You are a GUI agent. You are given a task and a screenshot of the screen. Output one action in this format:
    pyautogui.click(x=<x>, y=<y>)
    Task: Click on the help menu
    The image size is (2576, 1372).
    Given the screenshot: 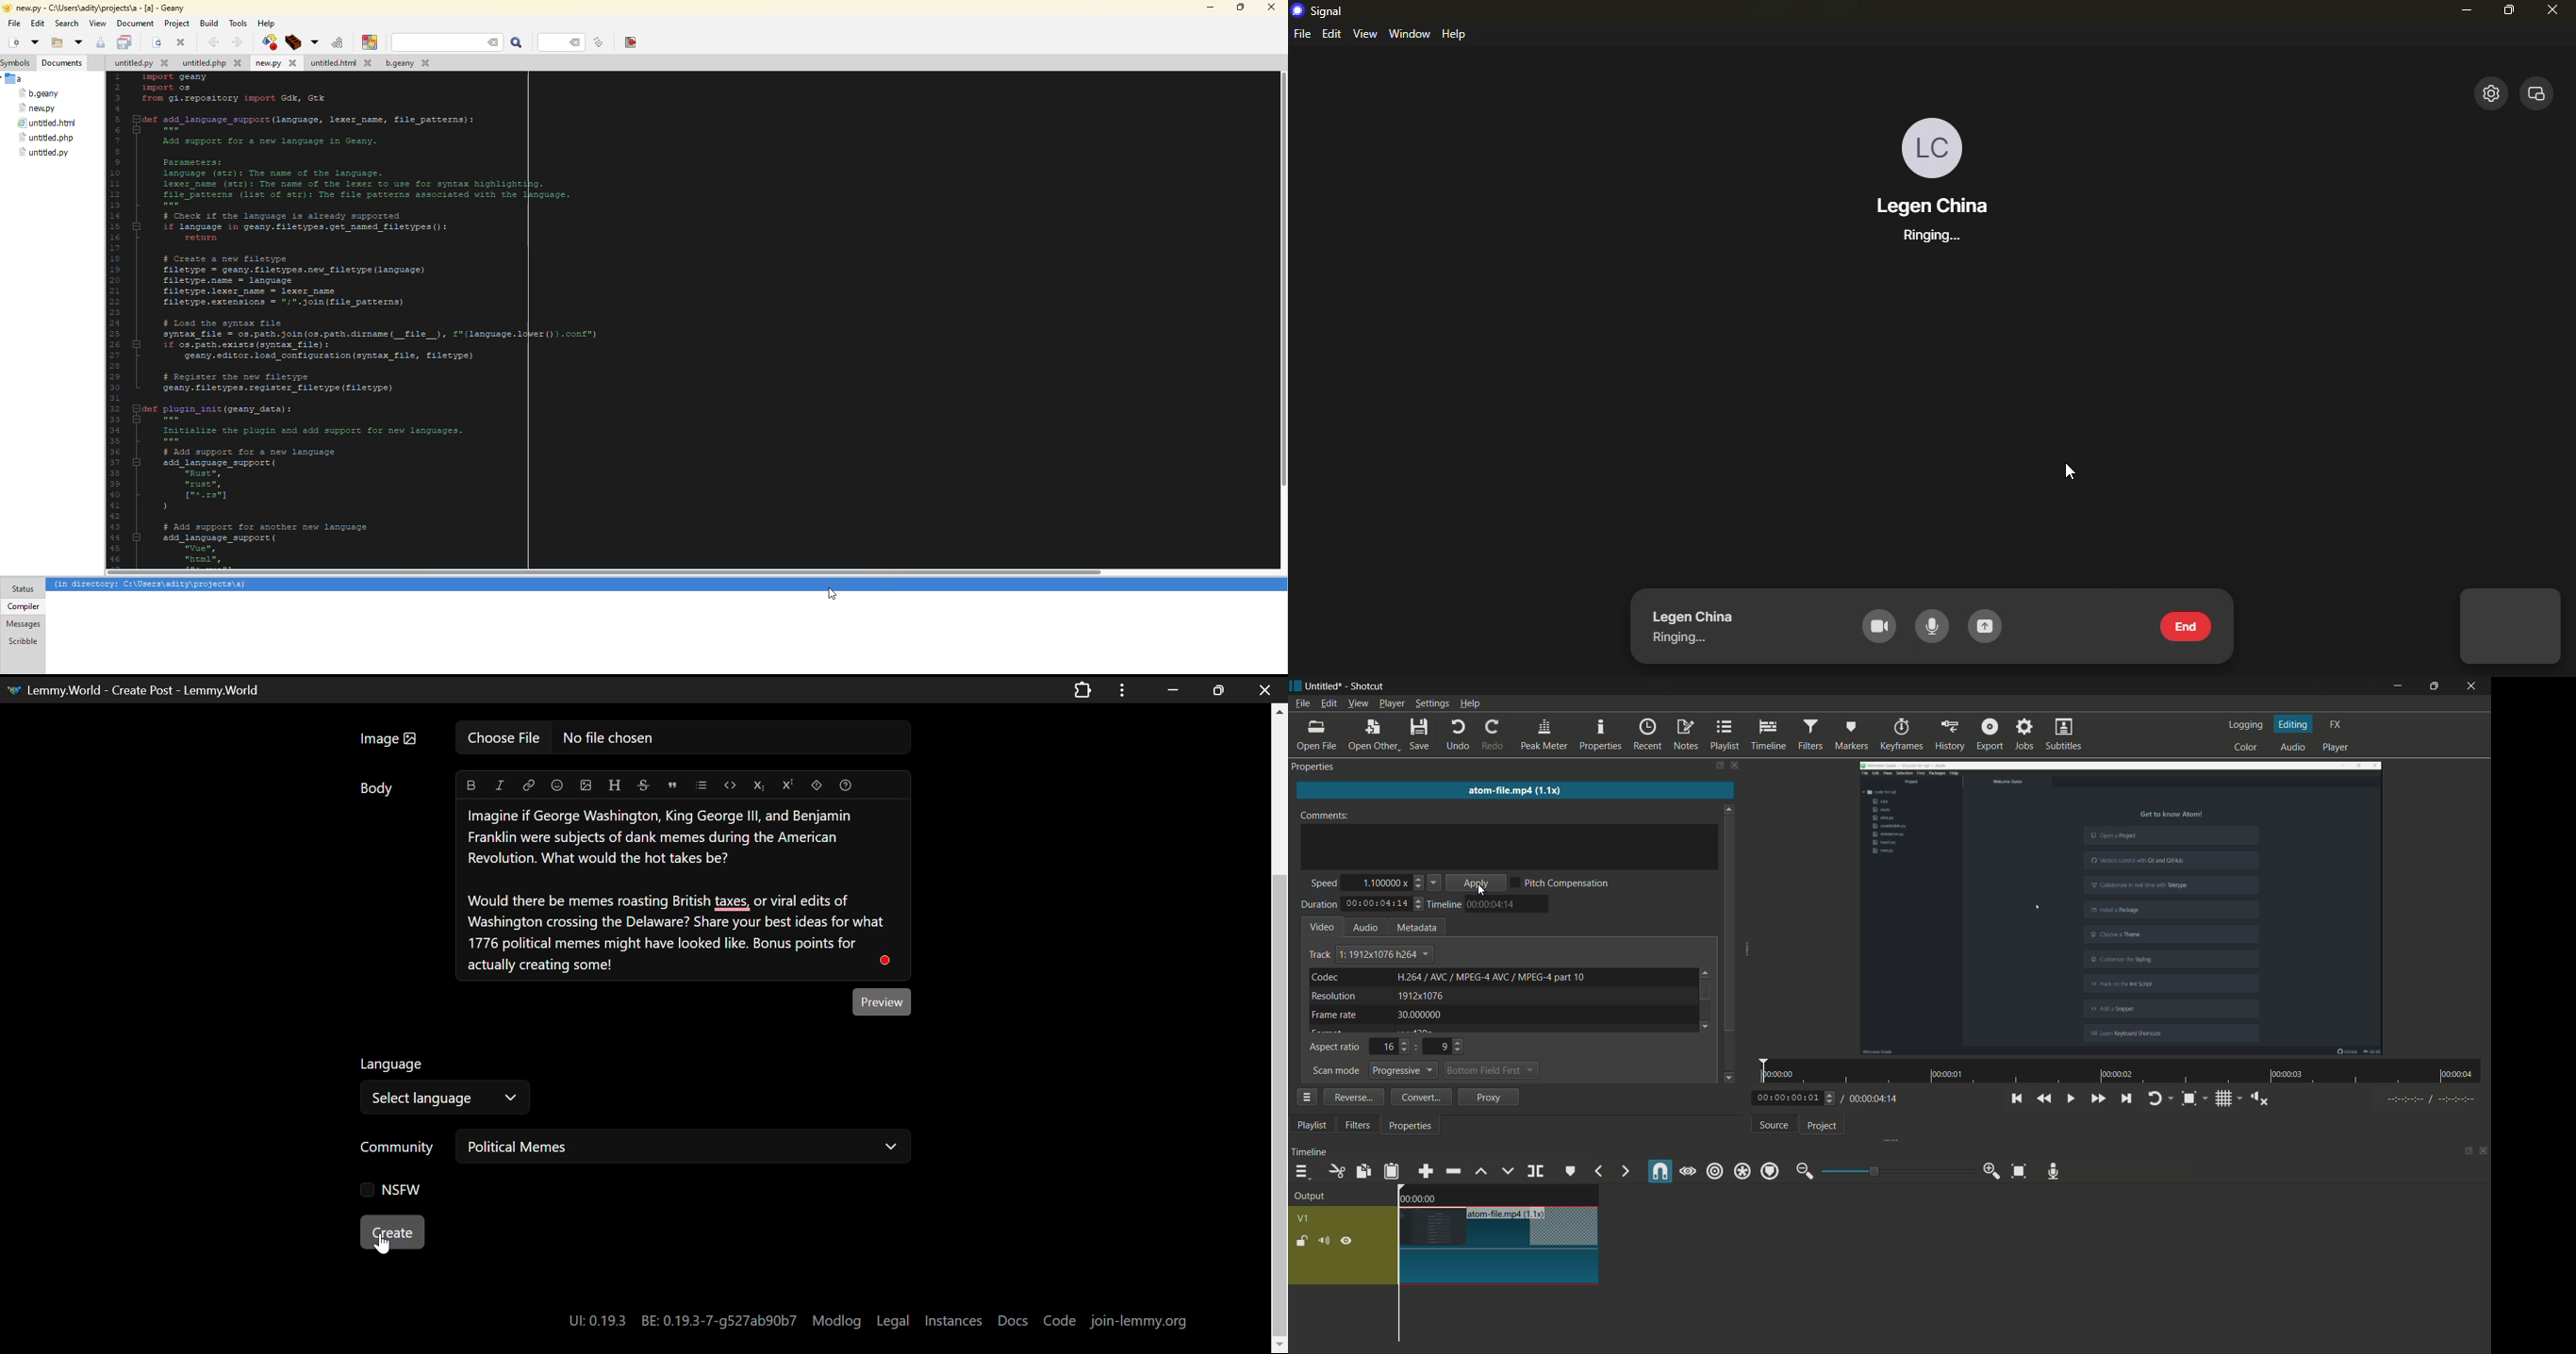 What is the action you would take?
    pyautogui.click(x=1469, y=705)
    